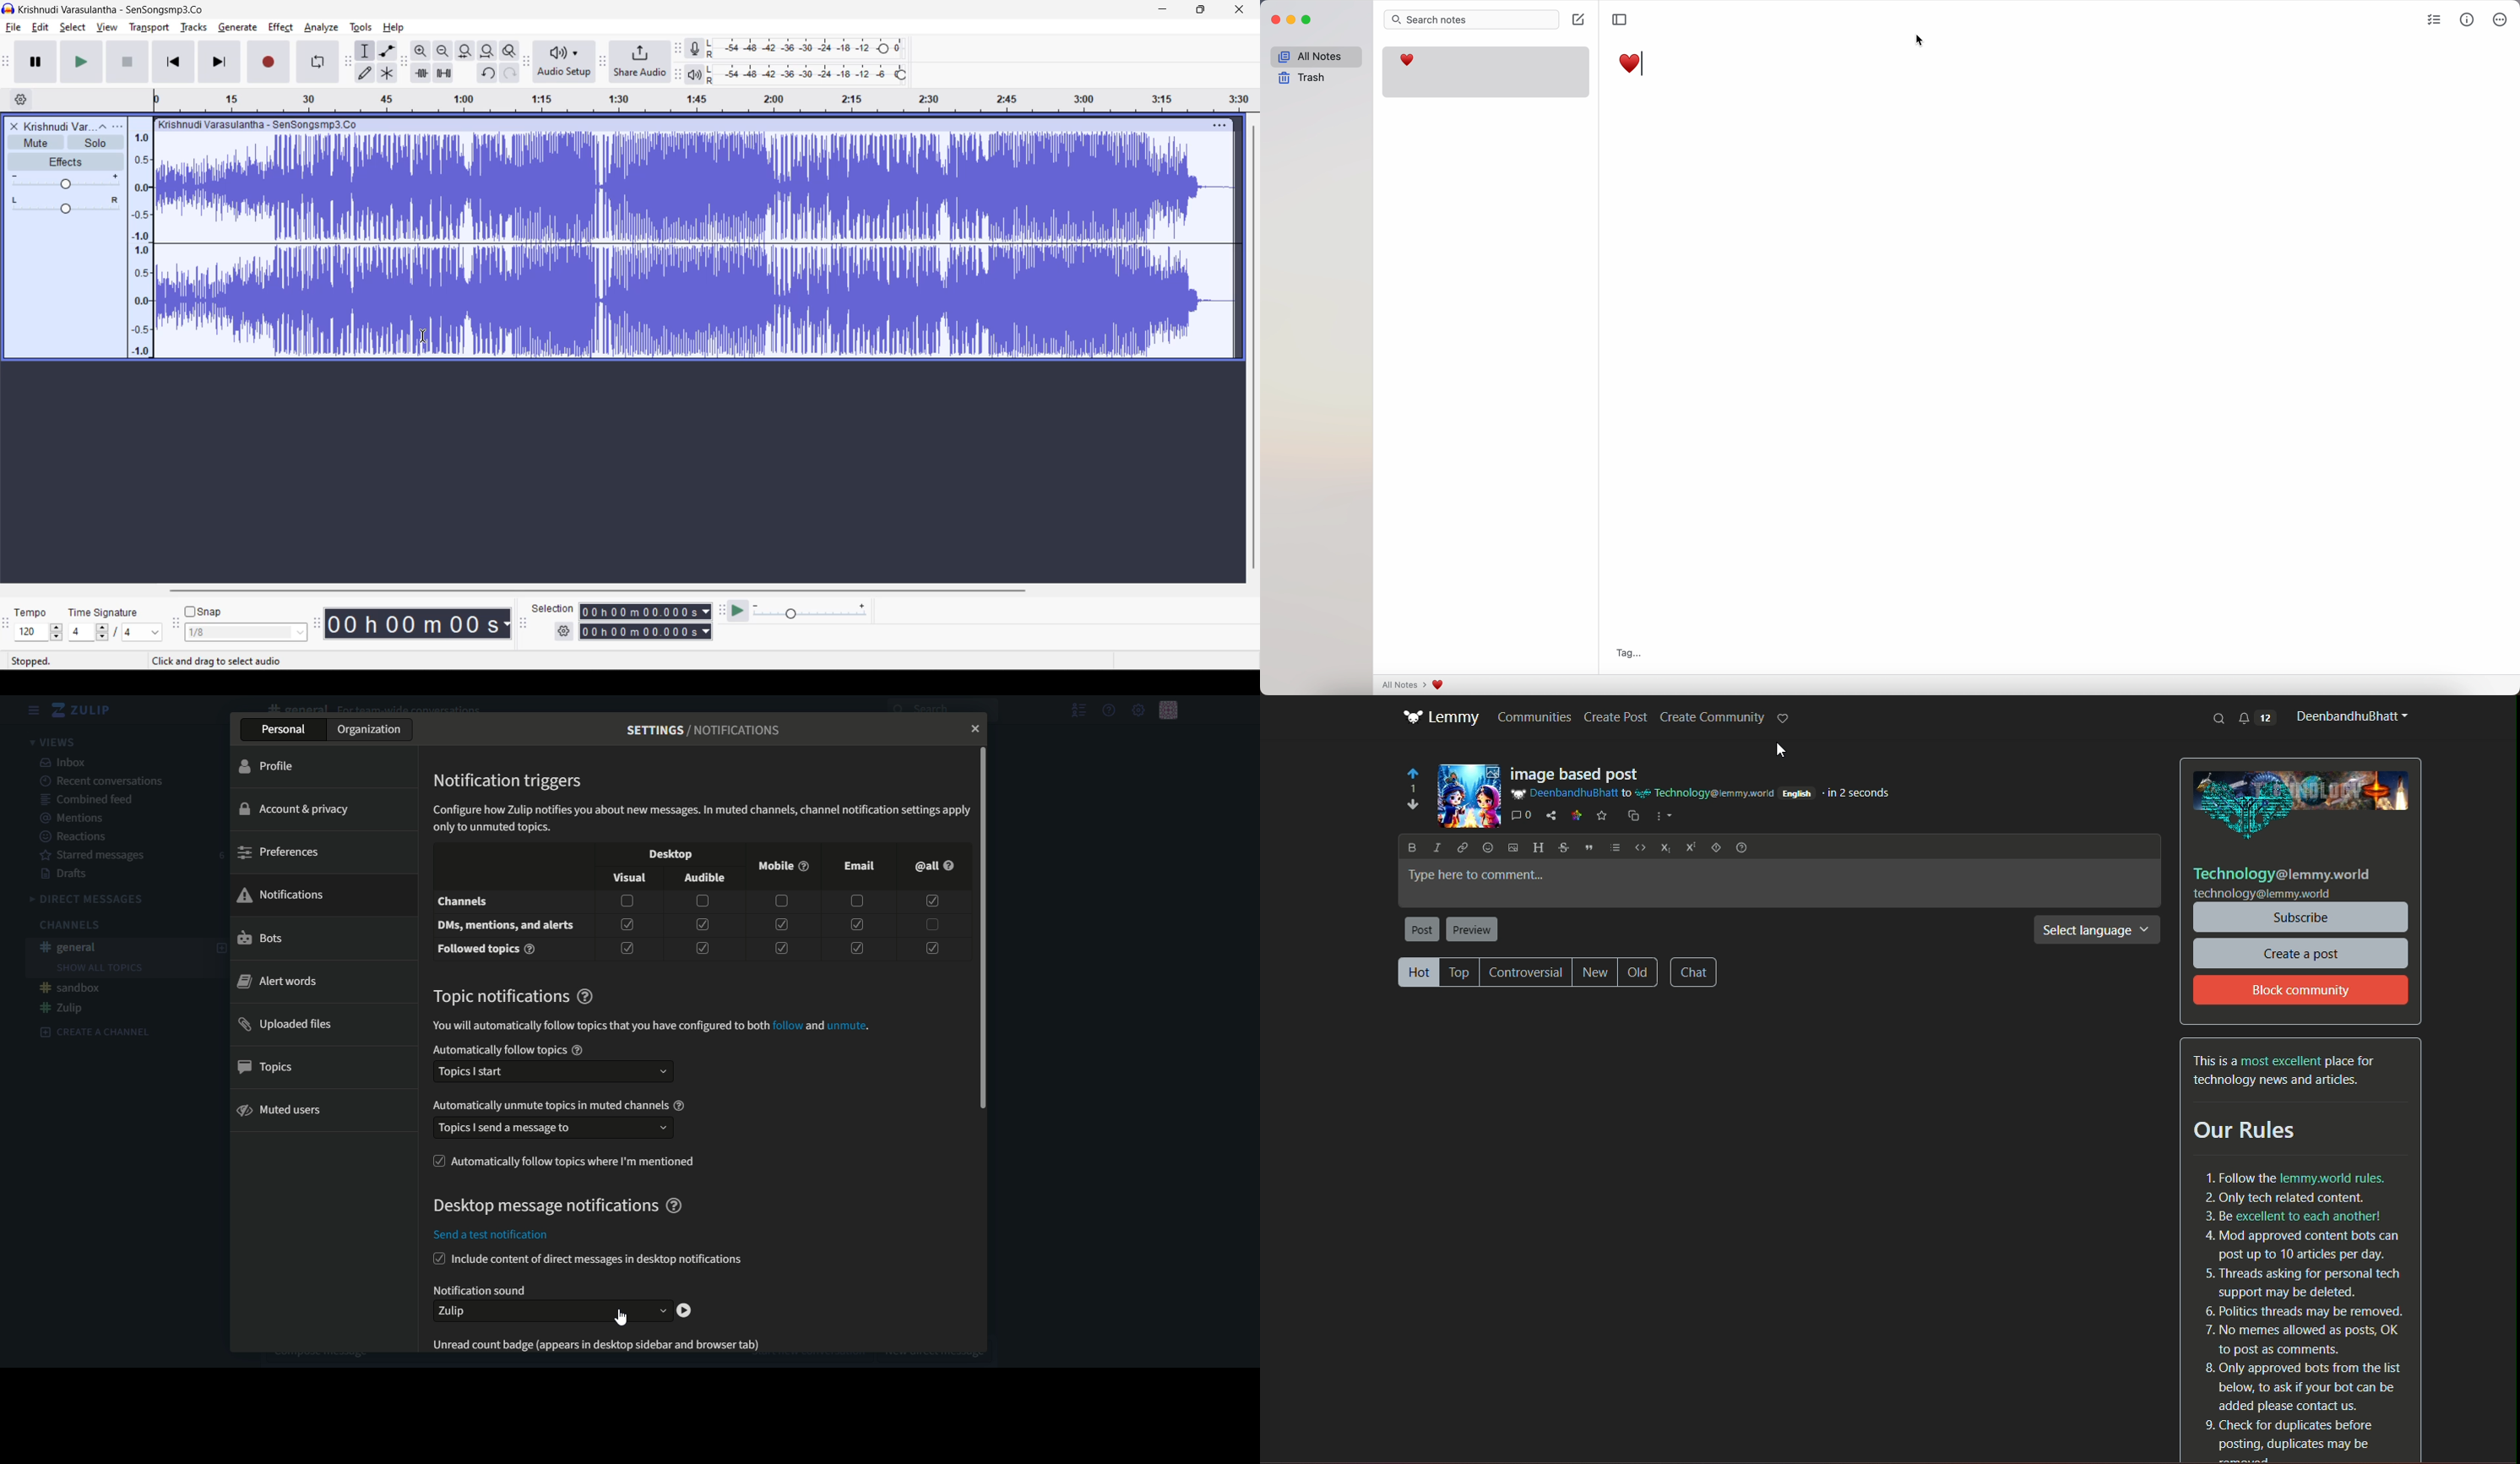 Image resolution: width=2520 pixels, height=1484 pixels. What do you see at coordinates (564, 631) in the screenshot?
I see `selection settings` at bounding box center [564, 631].